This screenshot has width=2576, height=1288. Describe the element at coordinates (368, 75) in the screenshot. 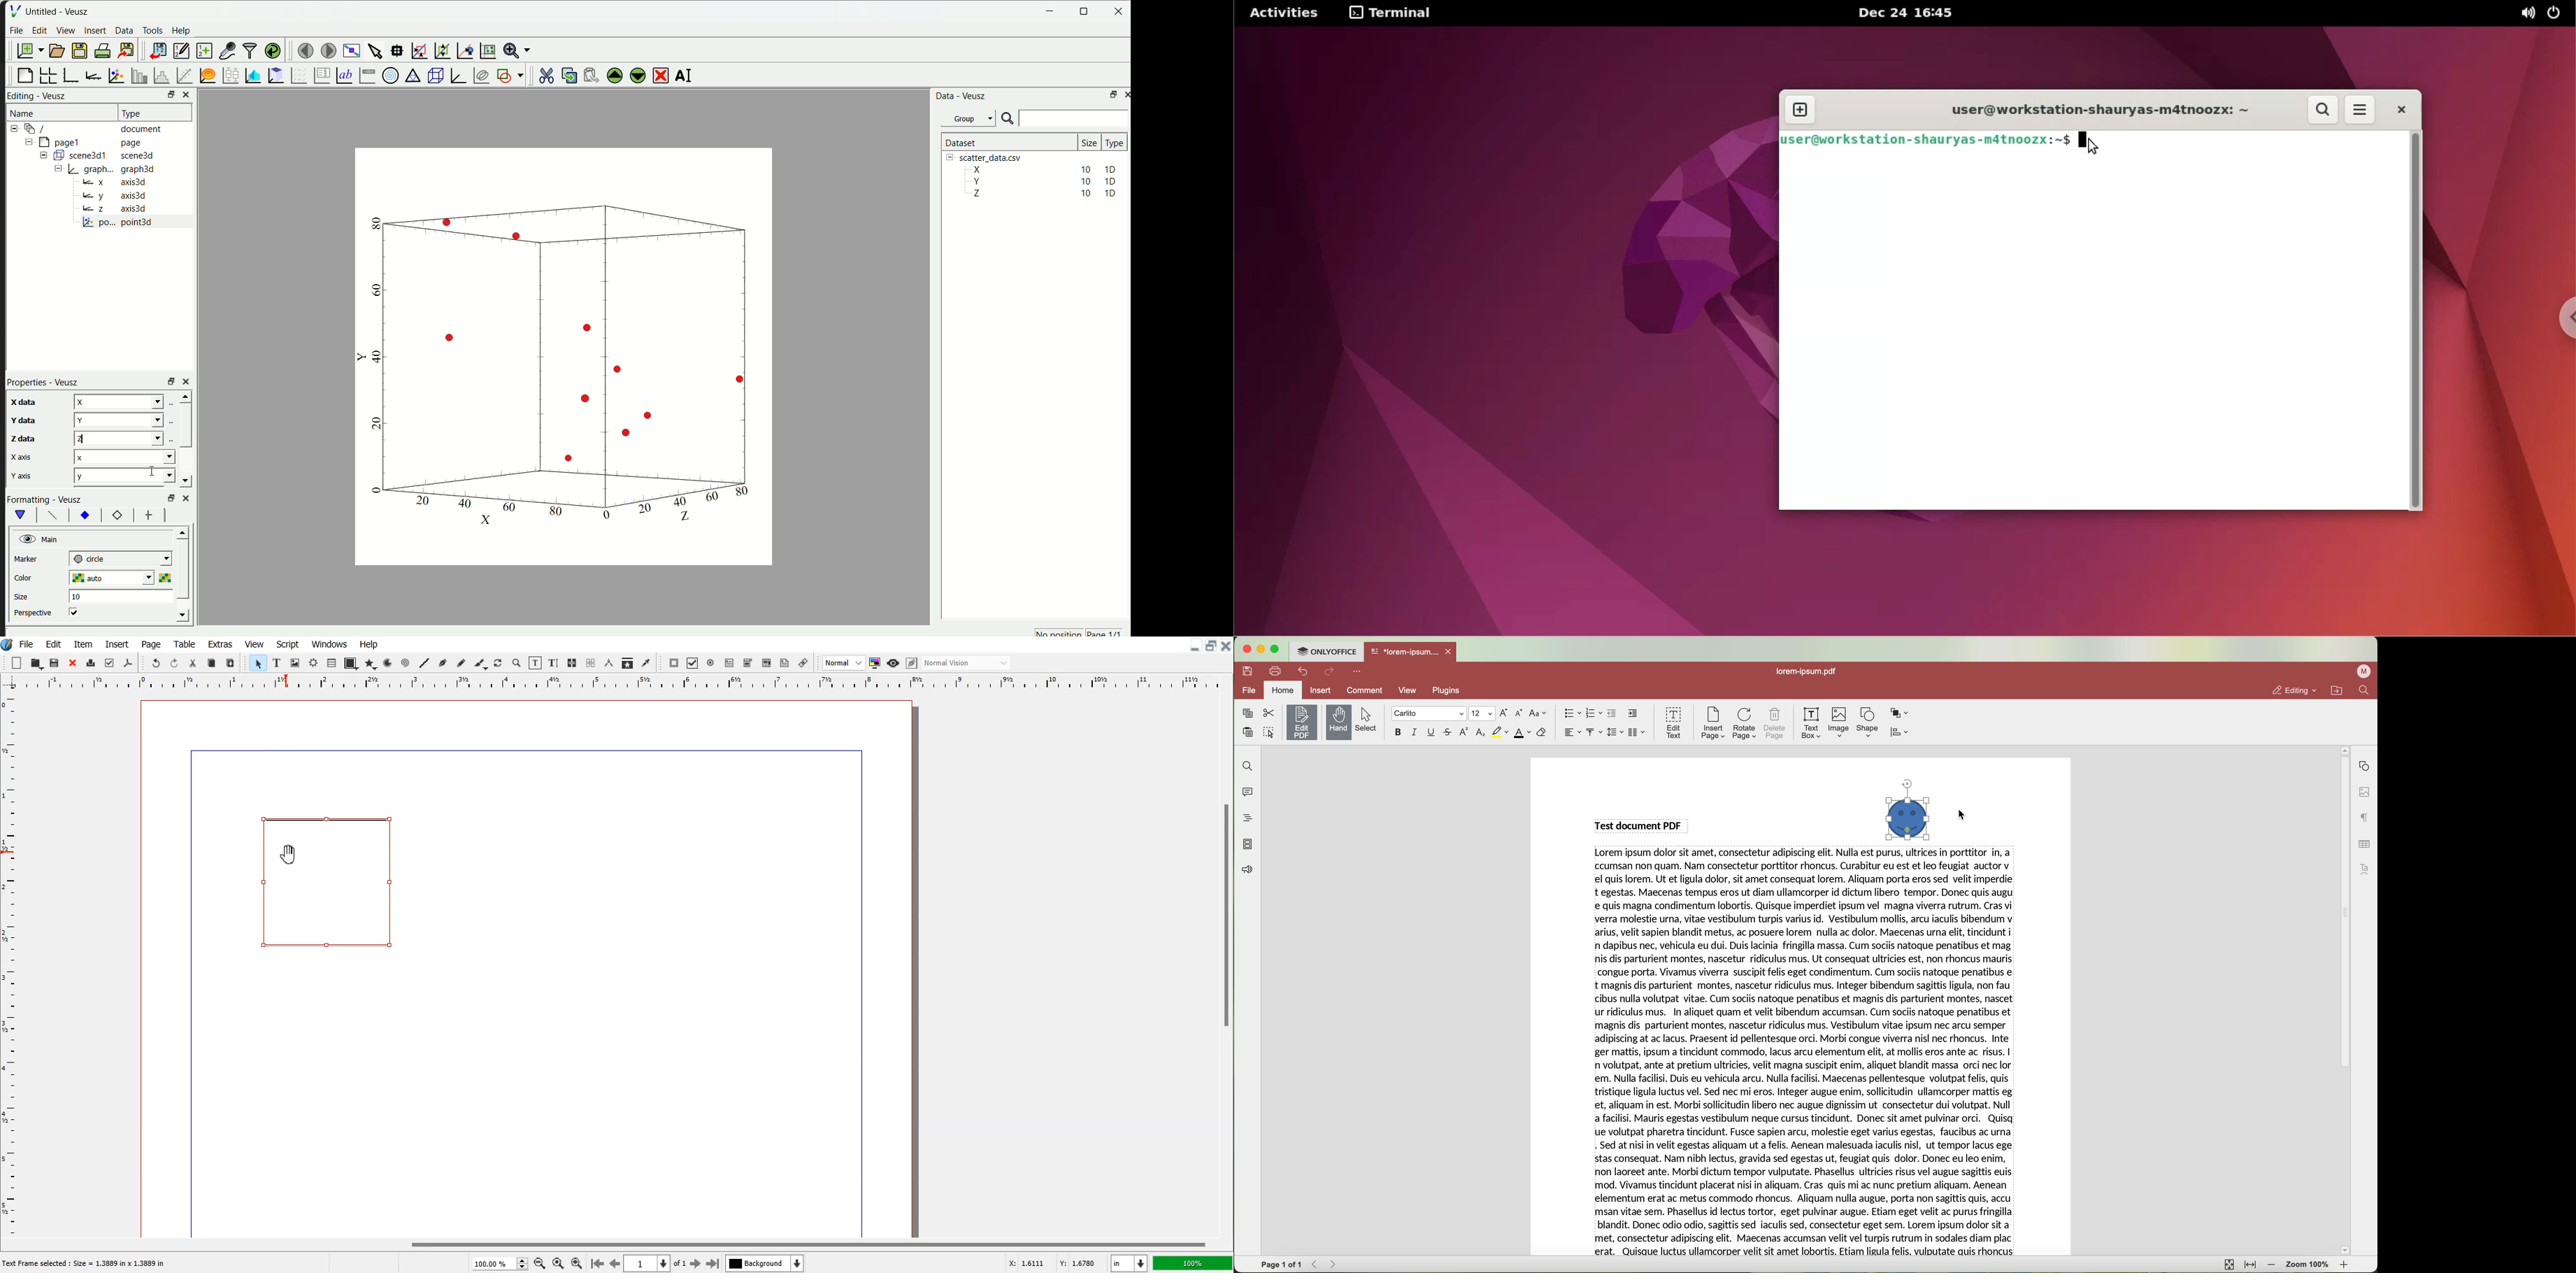

I see `Image color bar` at that location.